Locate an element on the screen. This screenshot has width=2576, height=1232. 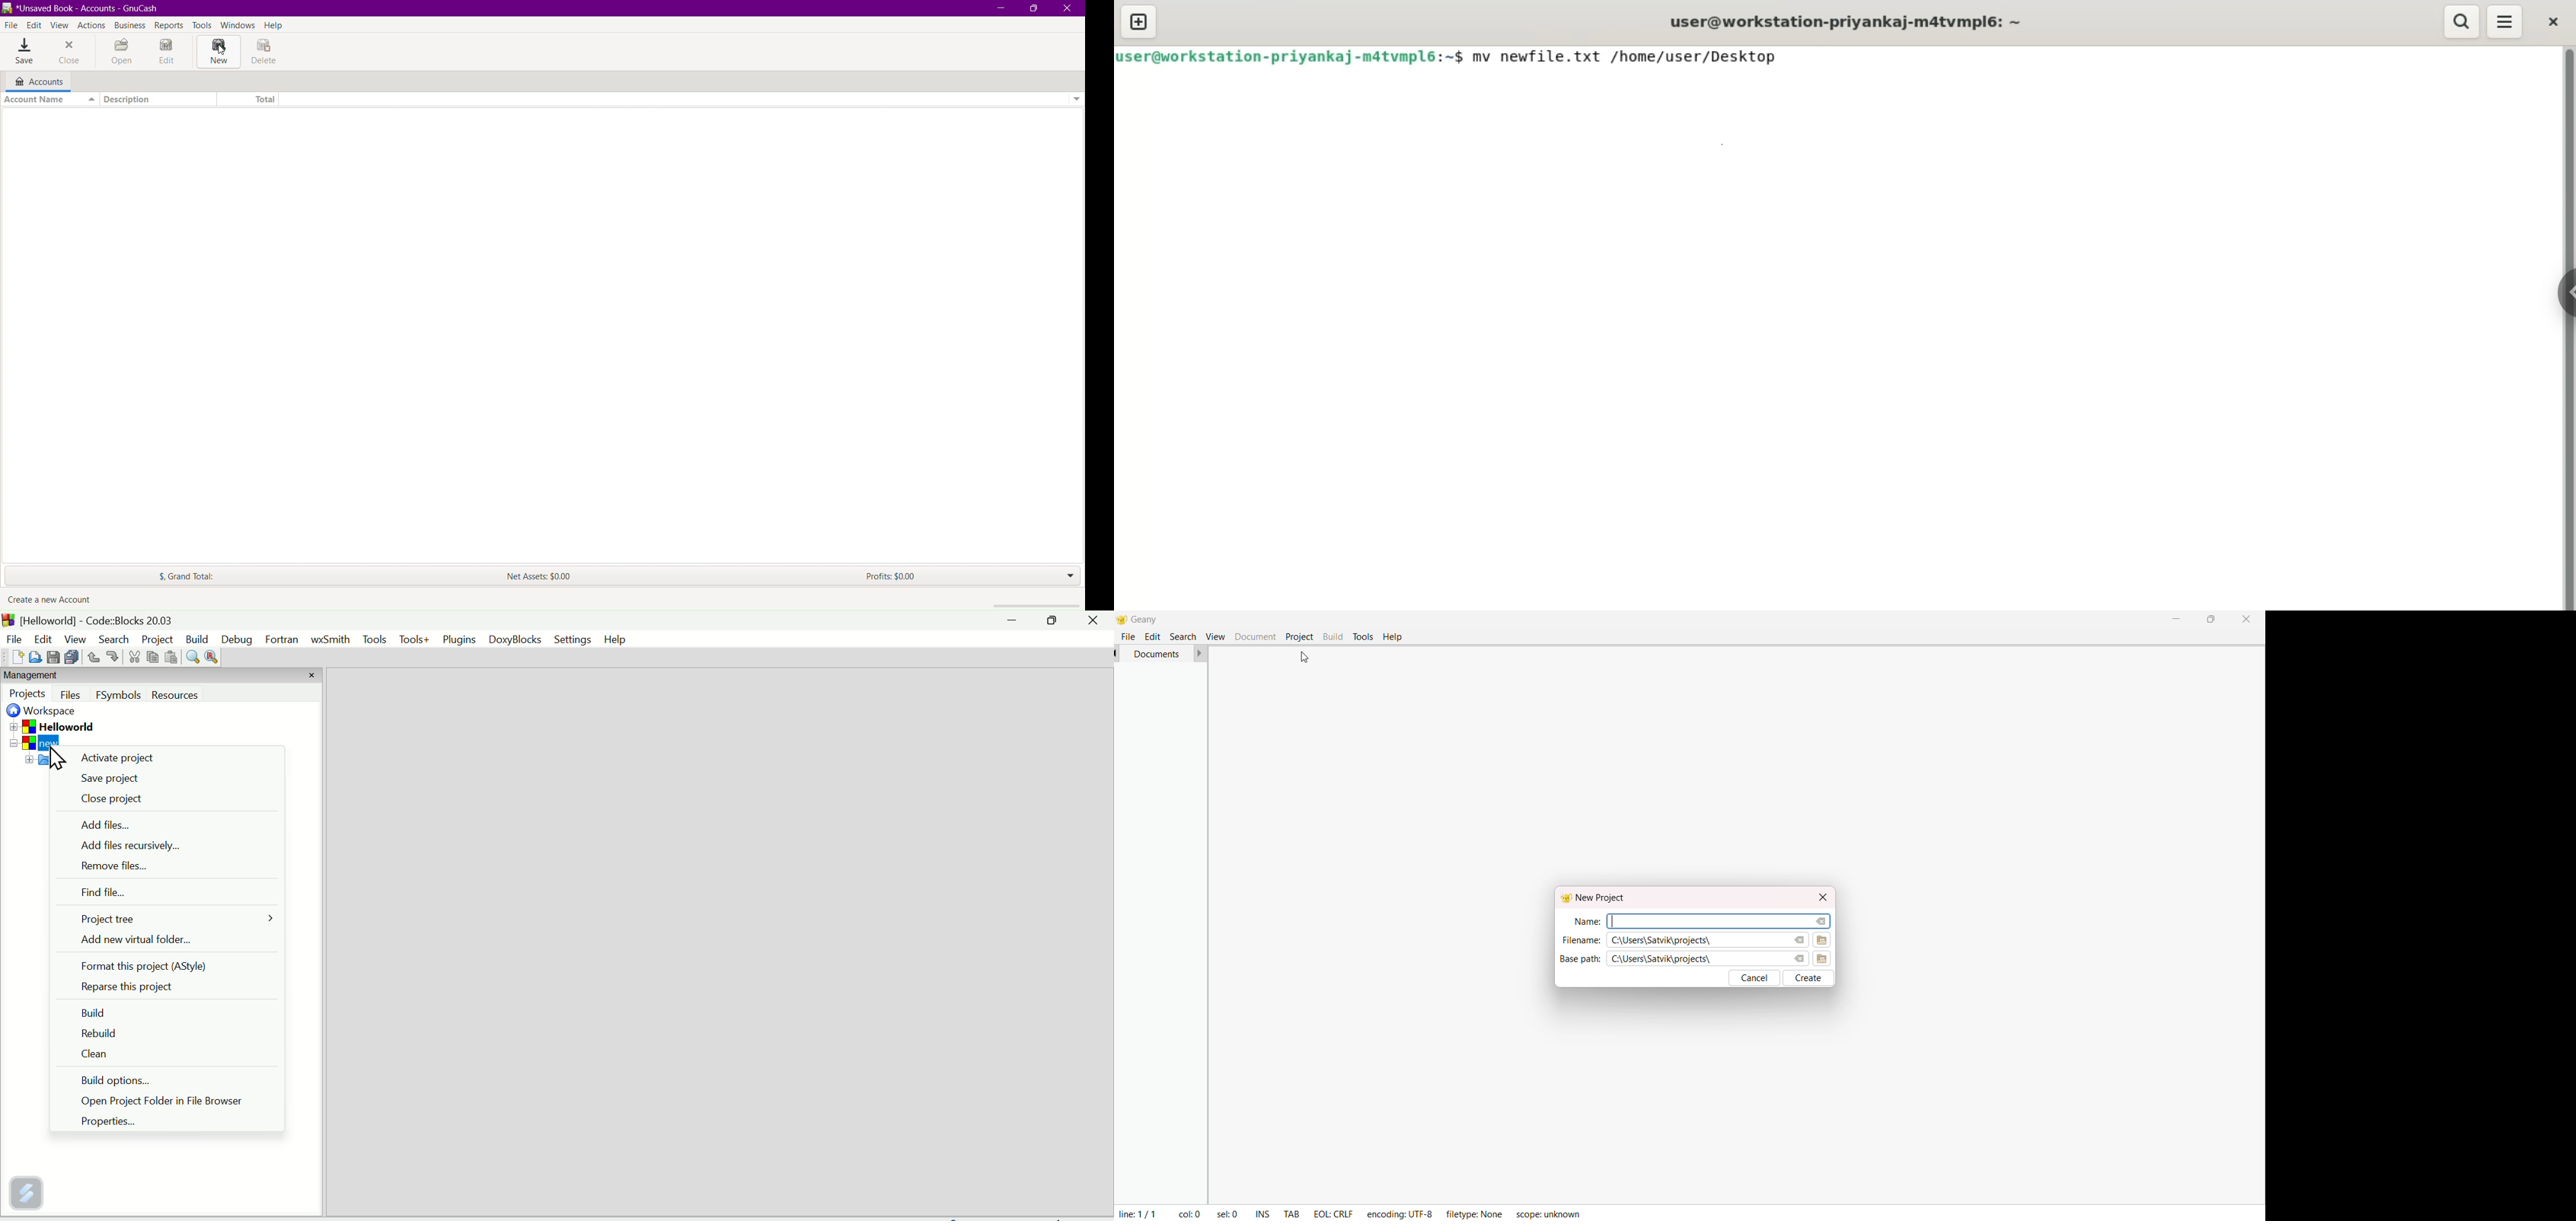
close is located at coordinates (1819, 895).